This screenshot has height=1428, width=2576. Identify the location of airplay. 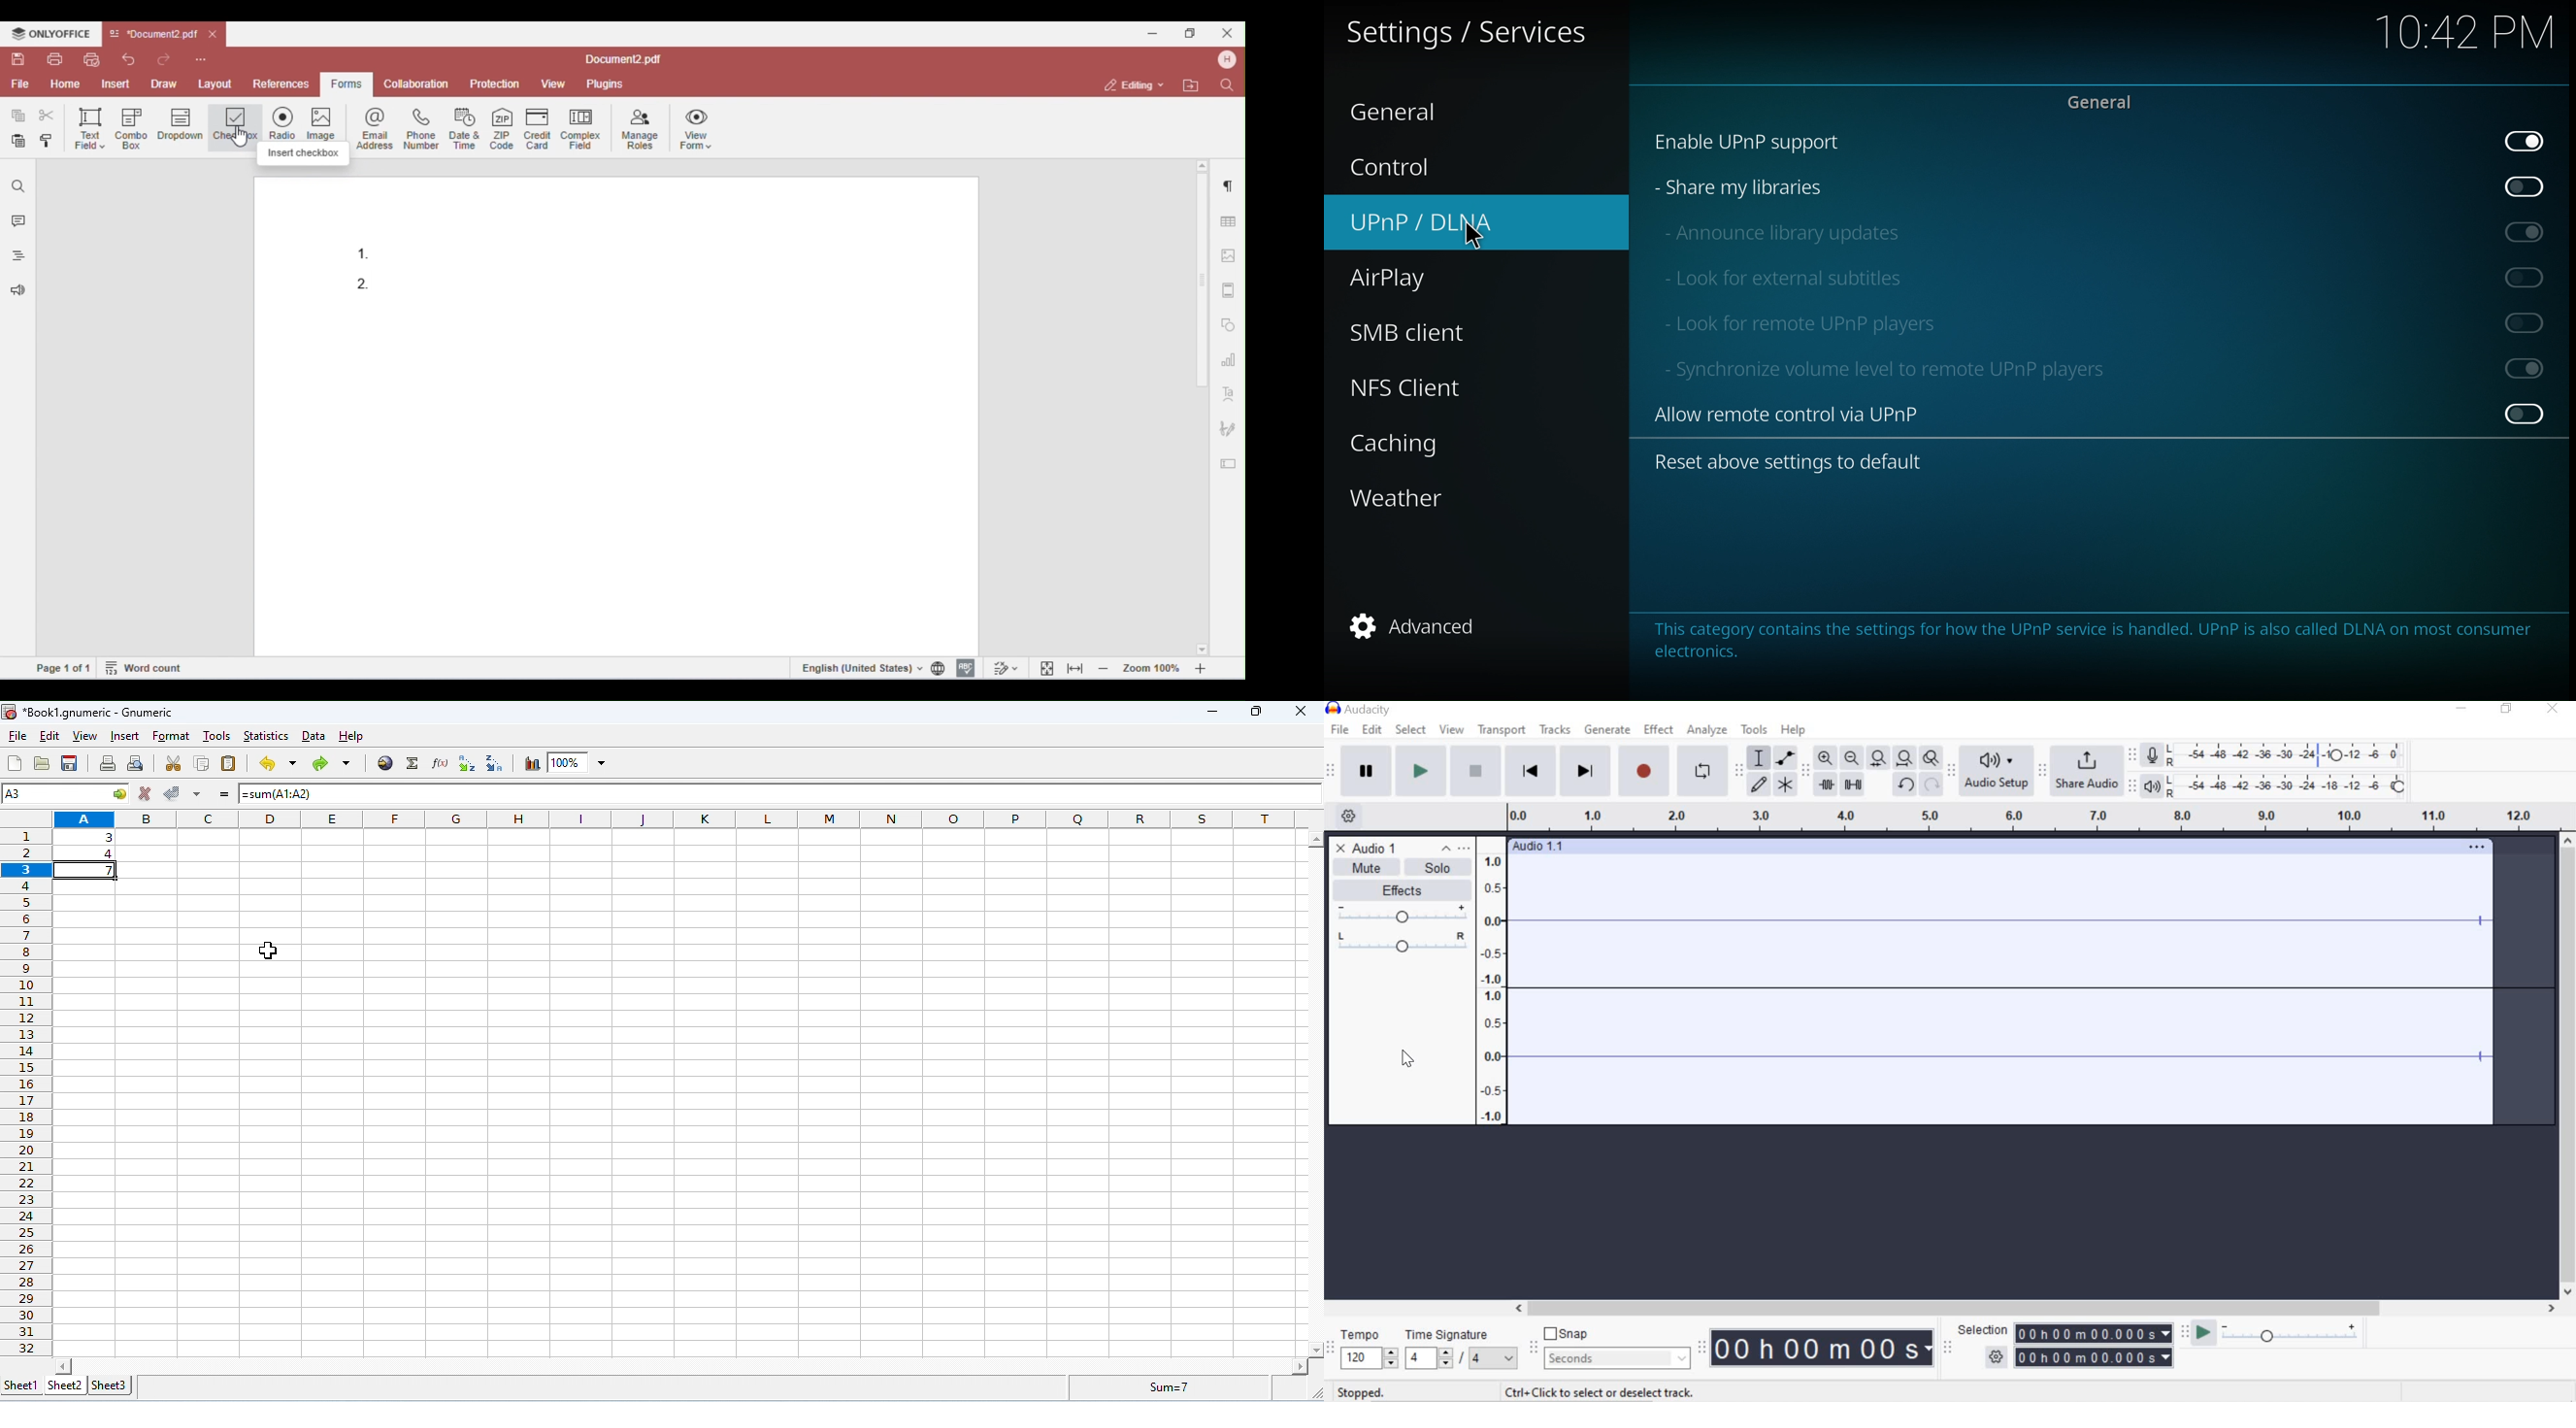
(1389, 279).